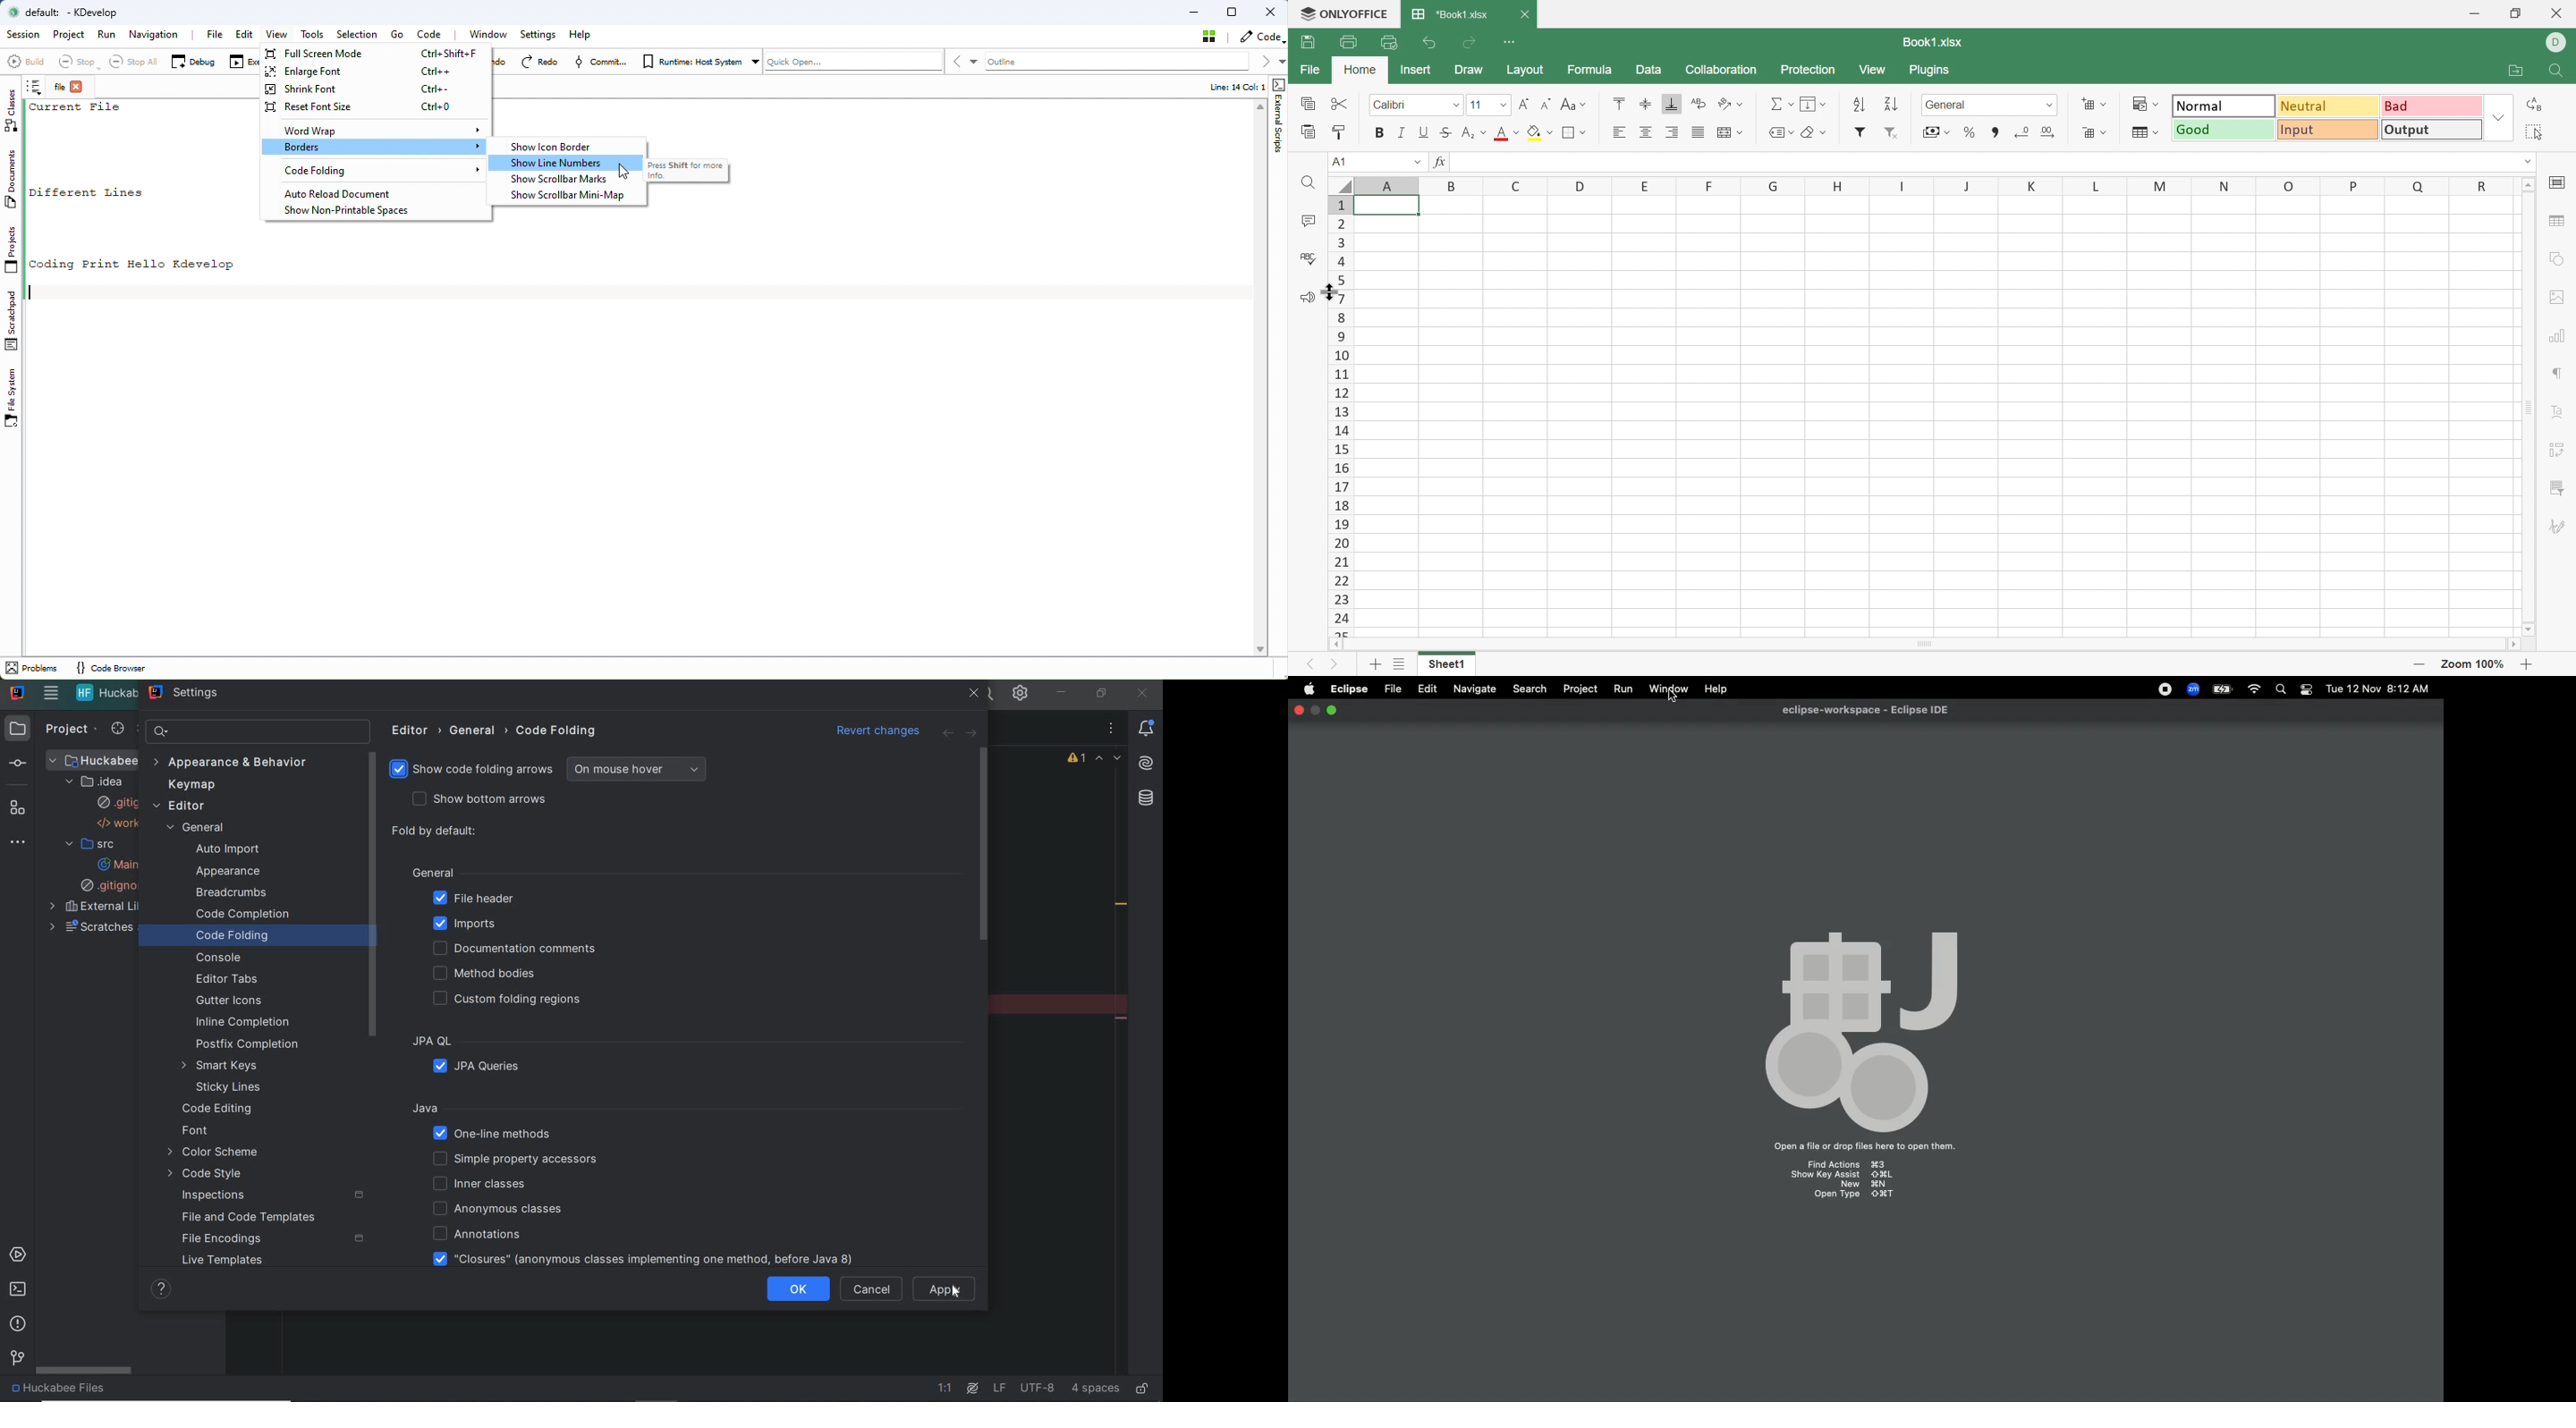  I want to click on restore down, so click(1103, 694).